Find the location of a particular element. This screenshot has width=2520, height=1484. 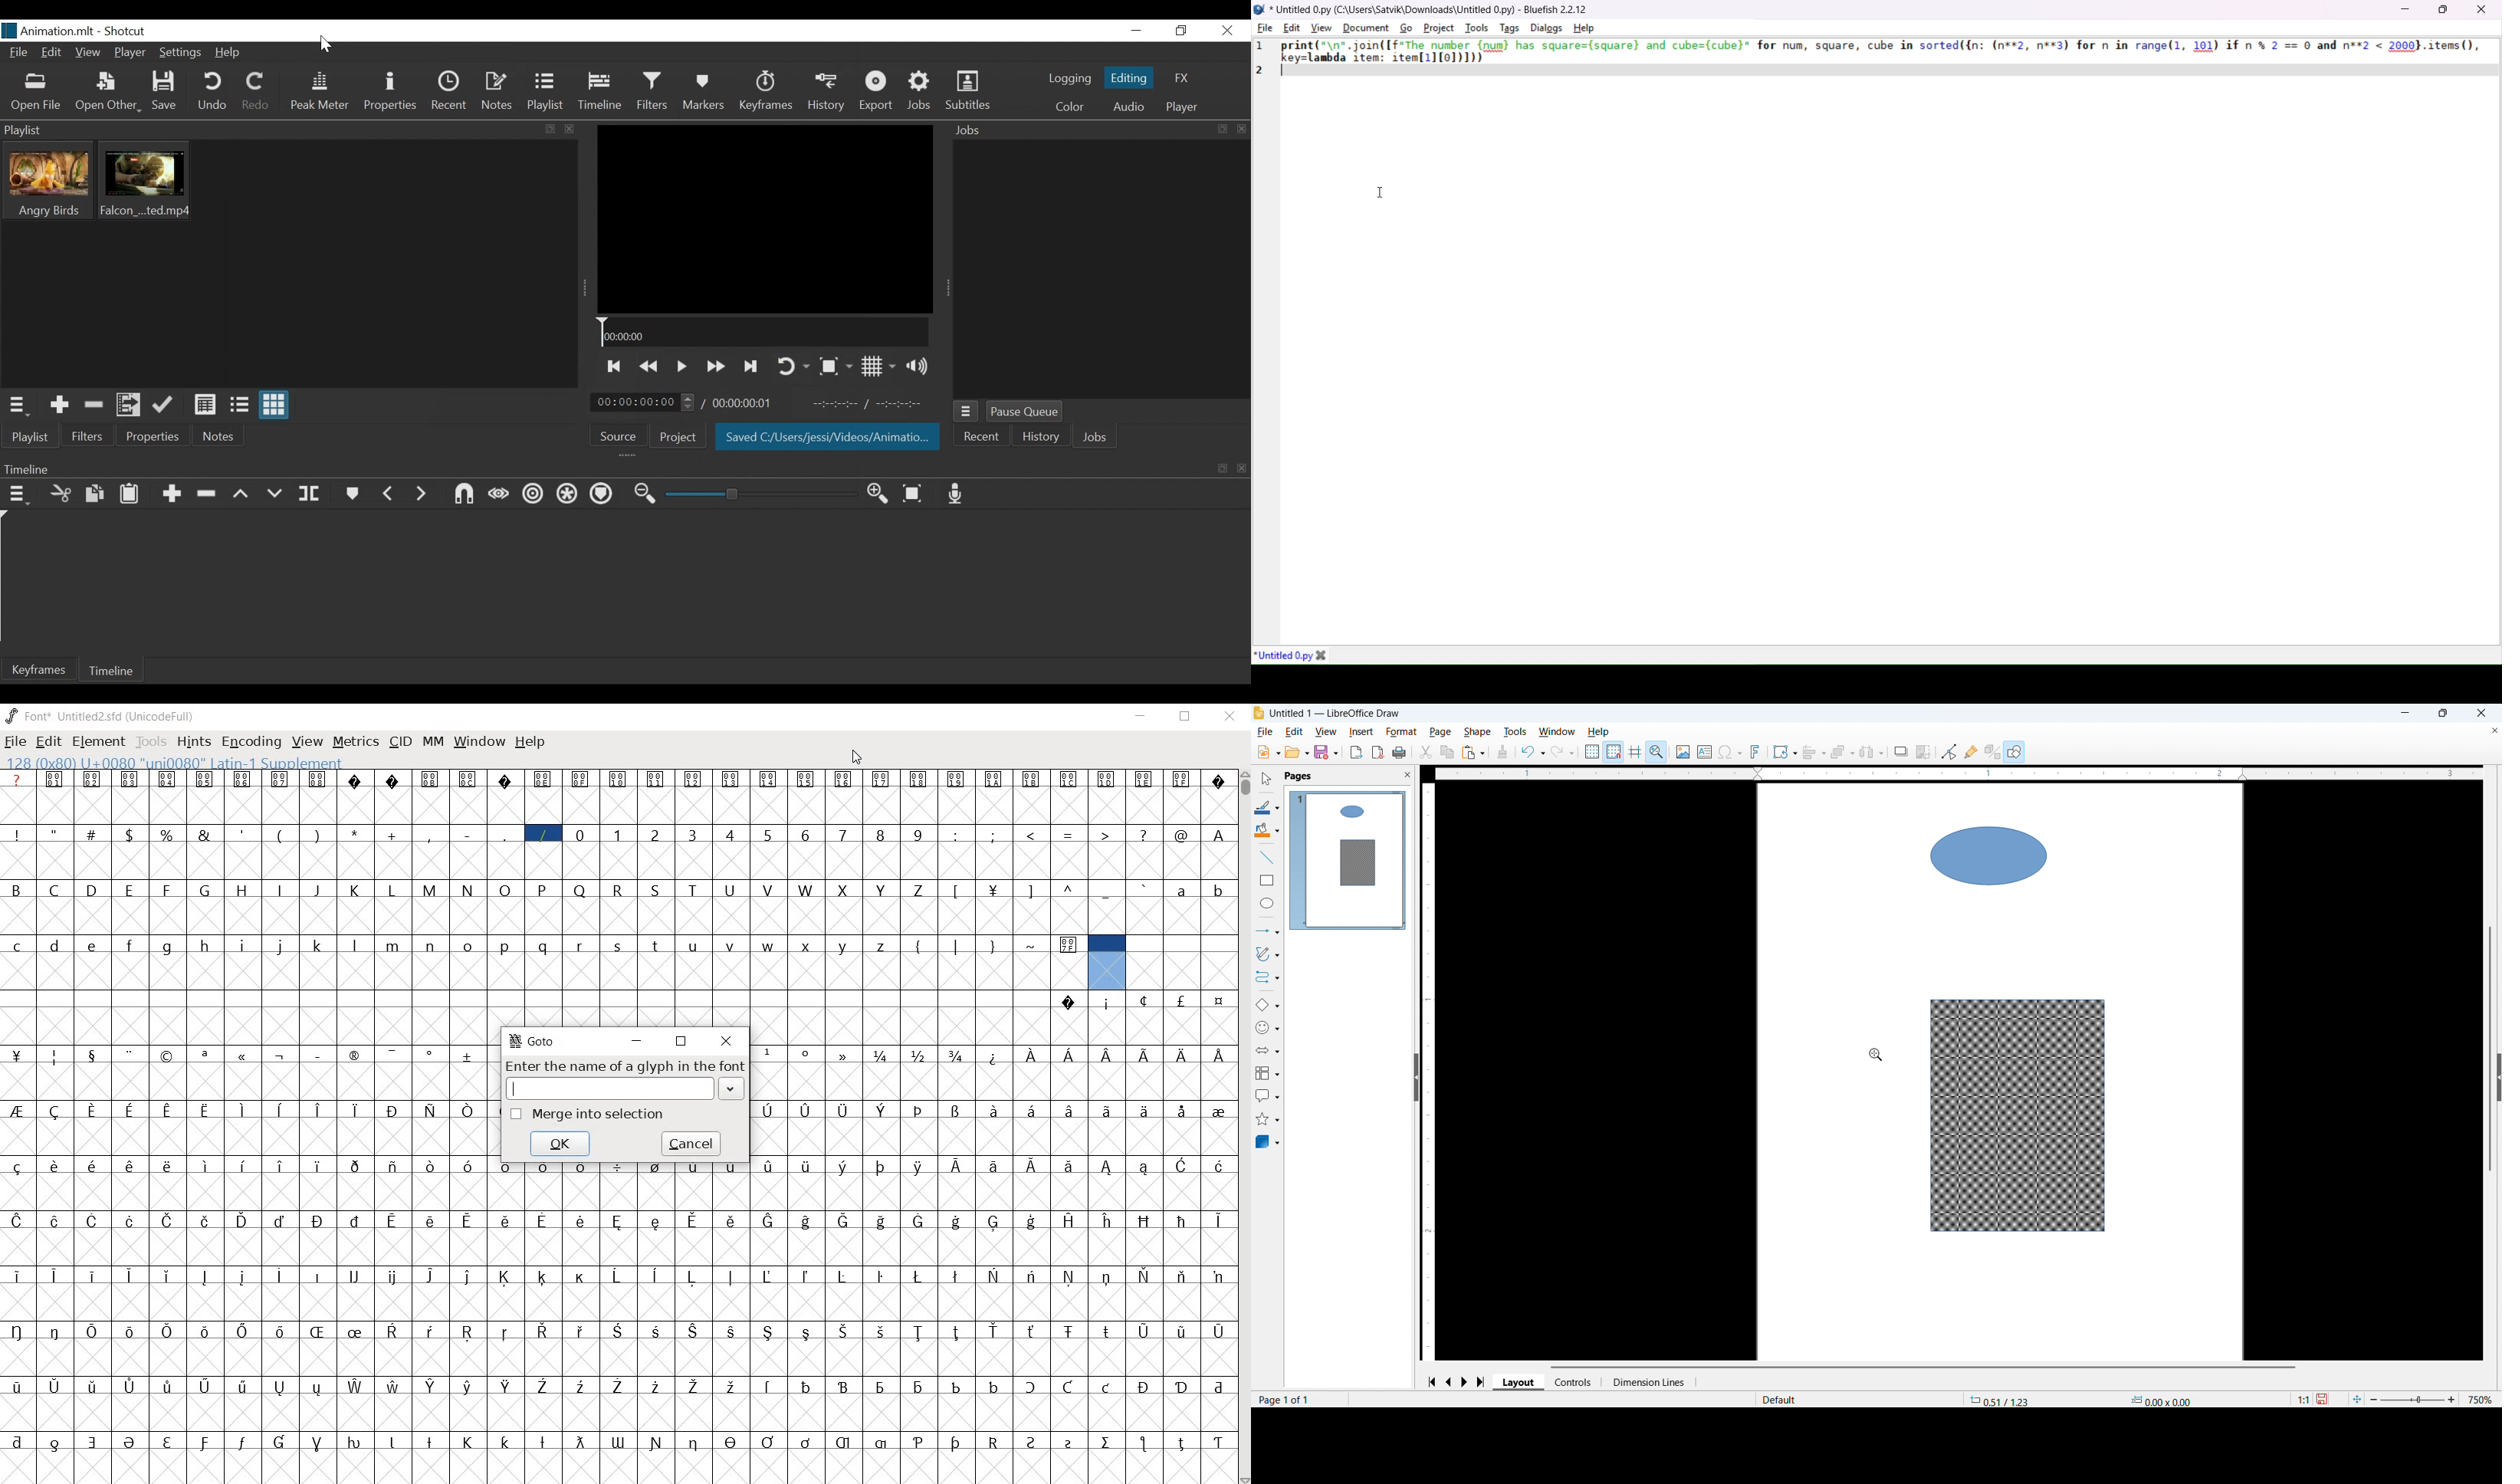

e is located at coordinates (93, 944).